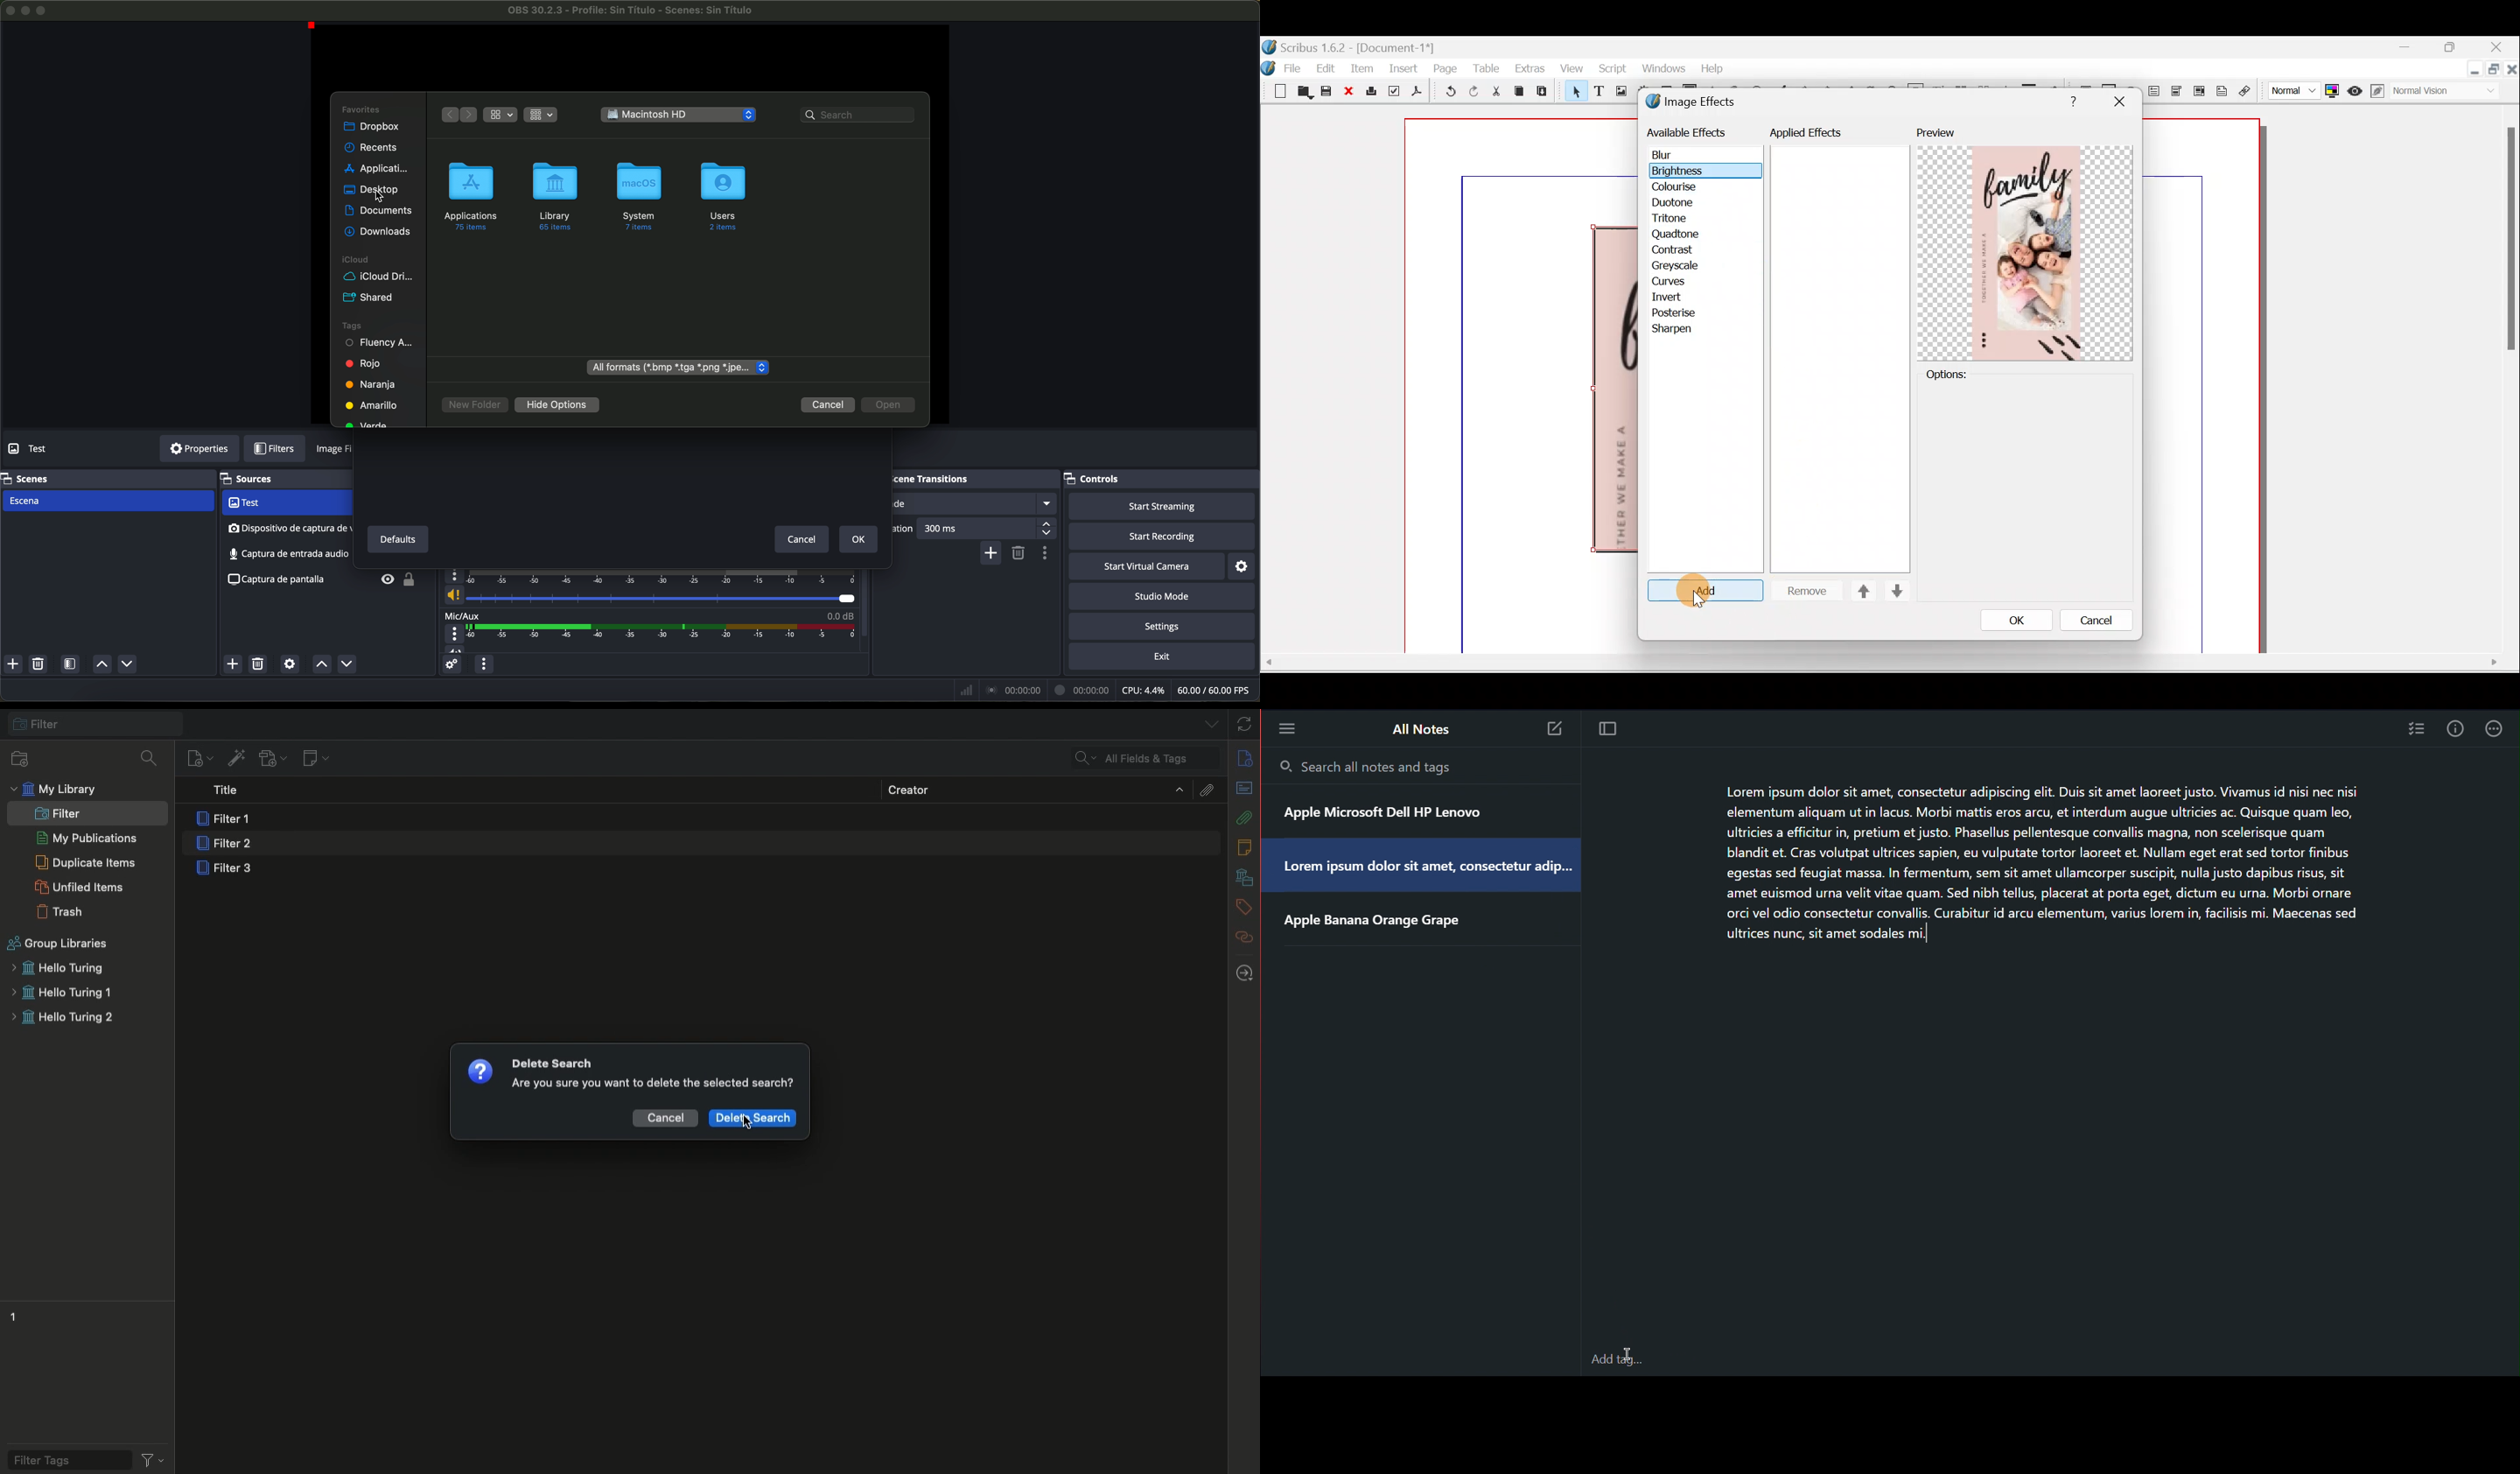 The image size is (2520, 1484). Describe the element at coordinates (353, 260) in the screenshot. I see `icloud` at that location.